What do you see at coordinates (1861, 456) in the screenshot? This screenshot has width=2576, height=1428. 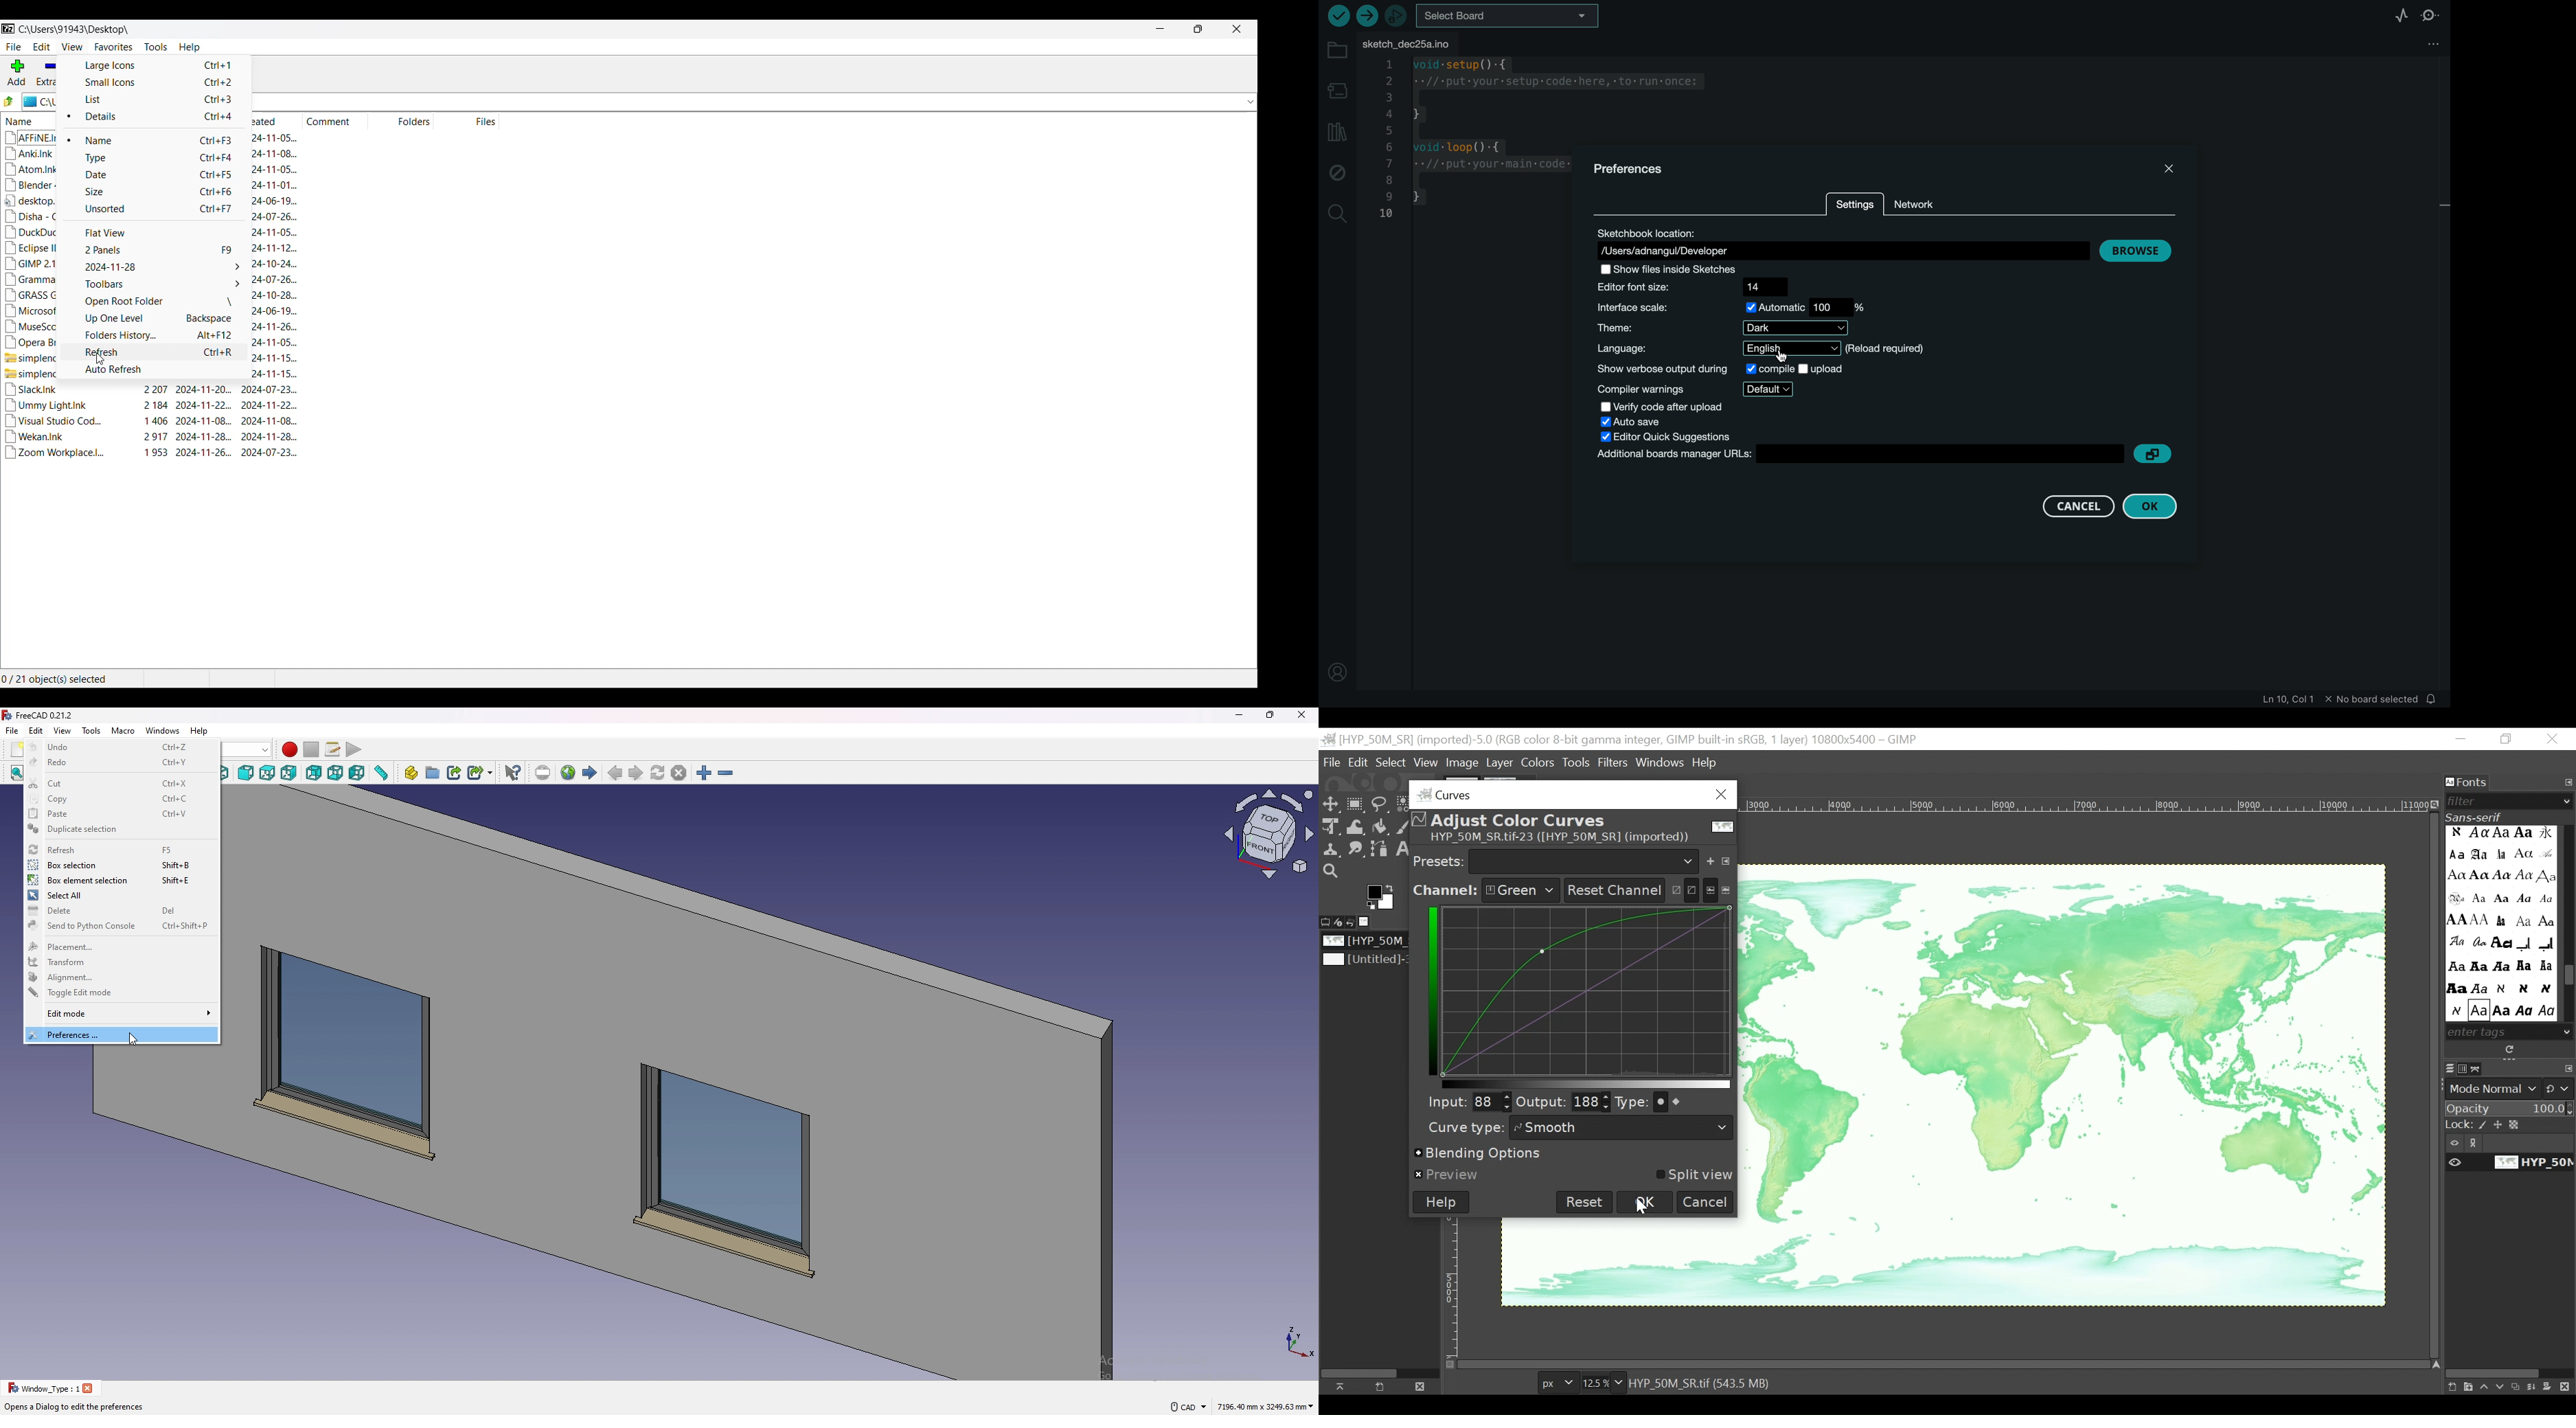 I see `boards  manager` at bounding box center [1861, 456].